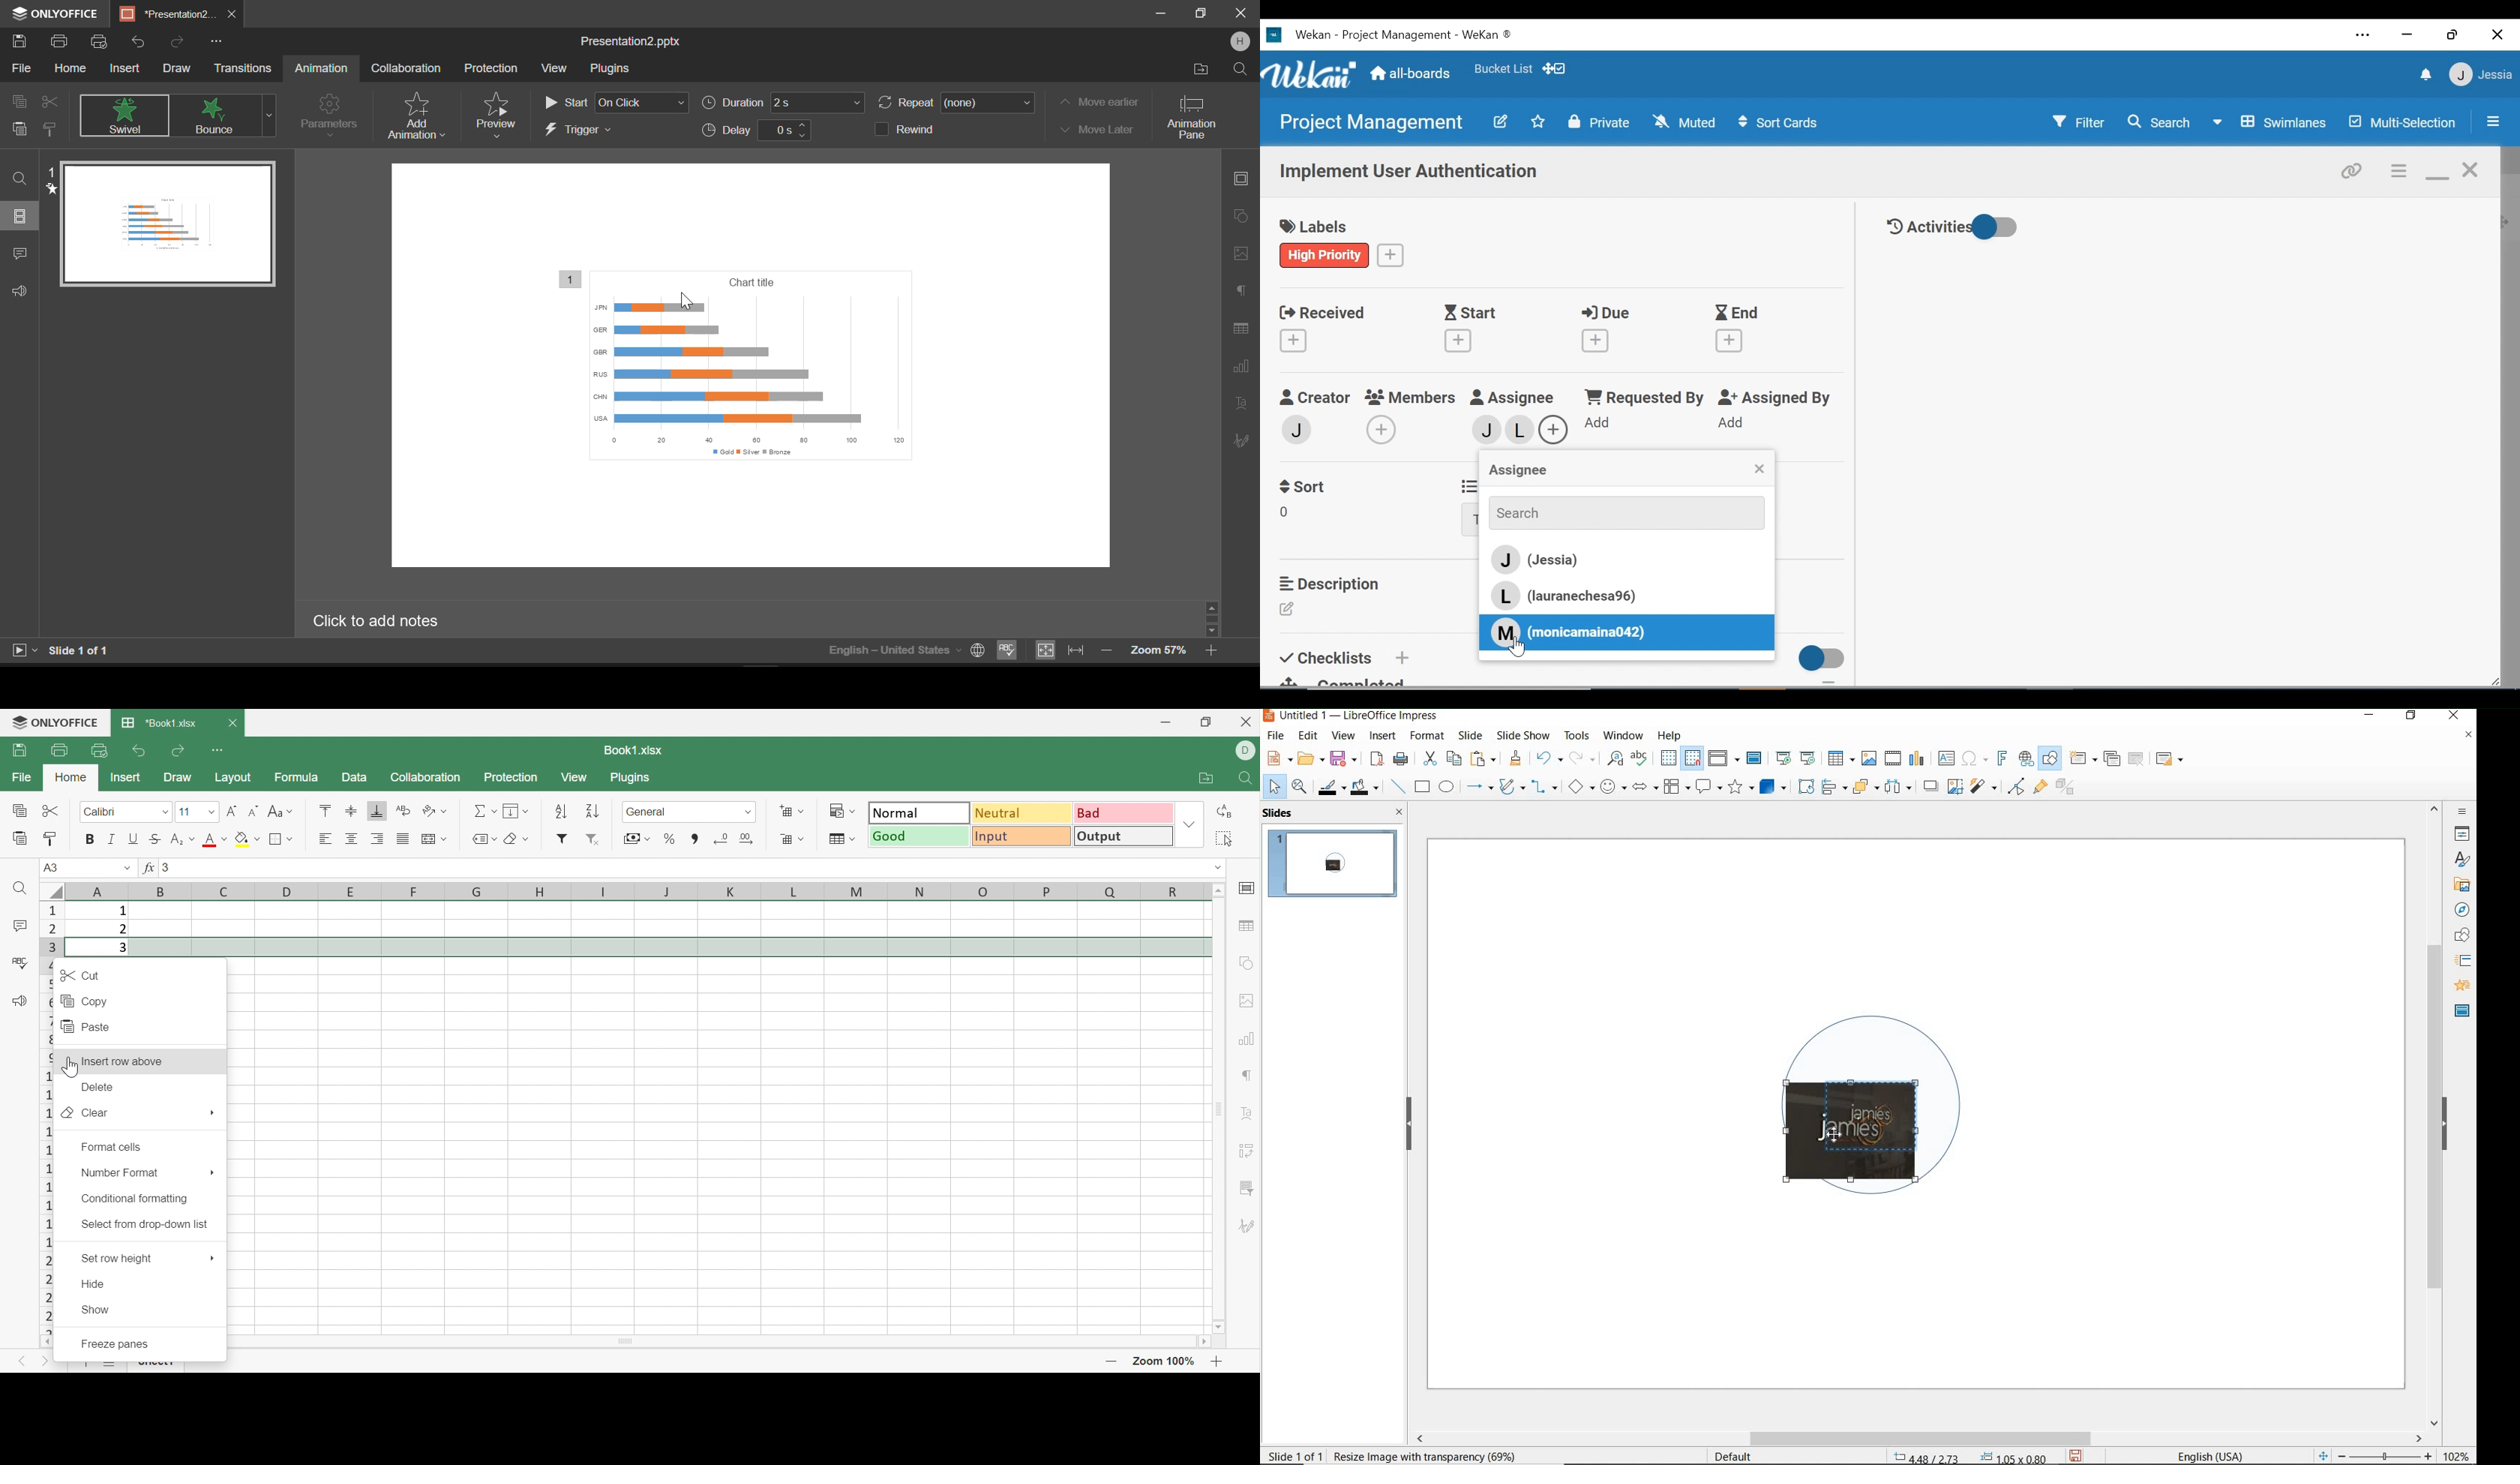 The width and height of the screenshot is (2520, 1484). What do you see at coordinates (1511, 787) in the screenshot?
I see `curves & polygons` at bounding box center [1511, 787].